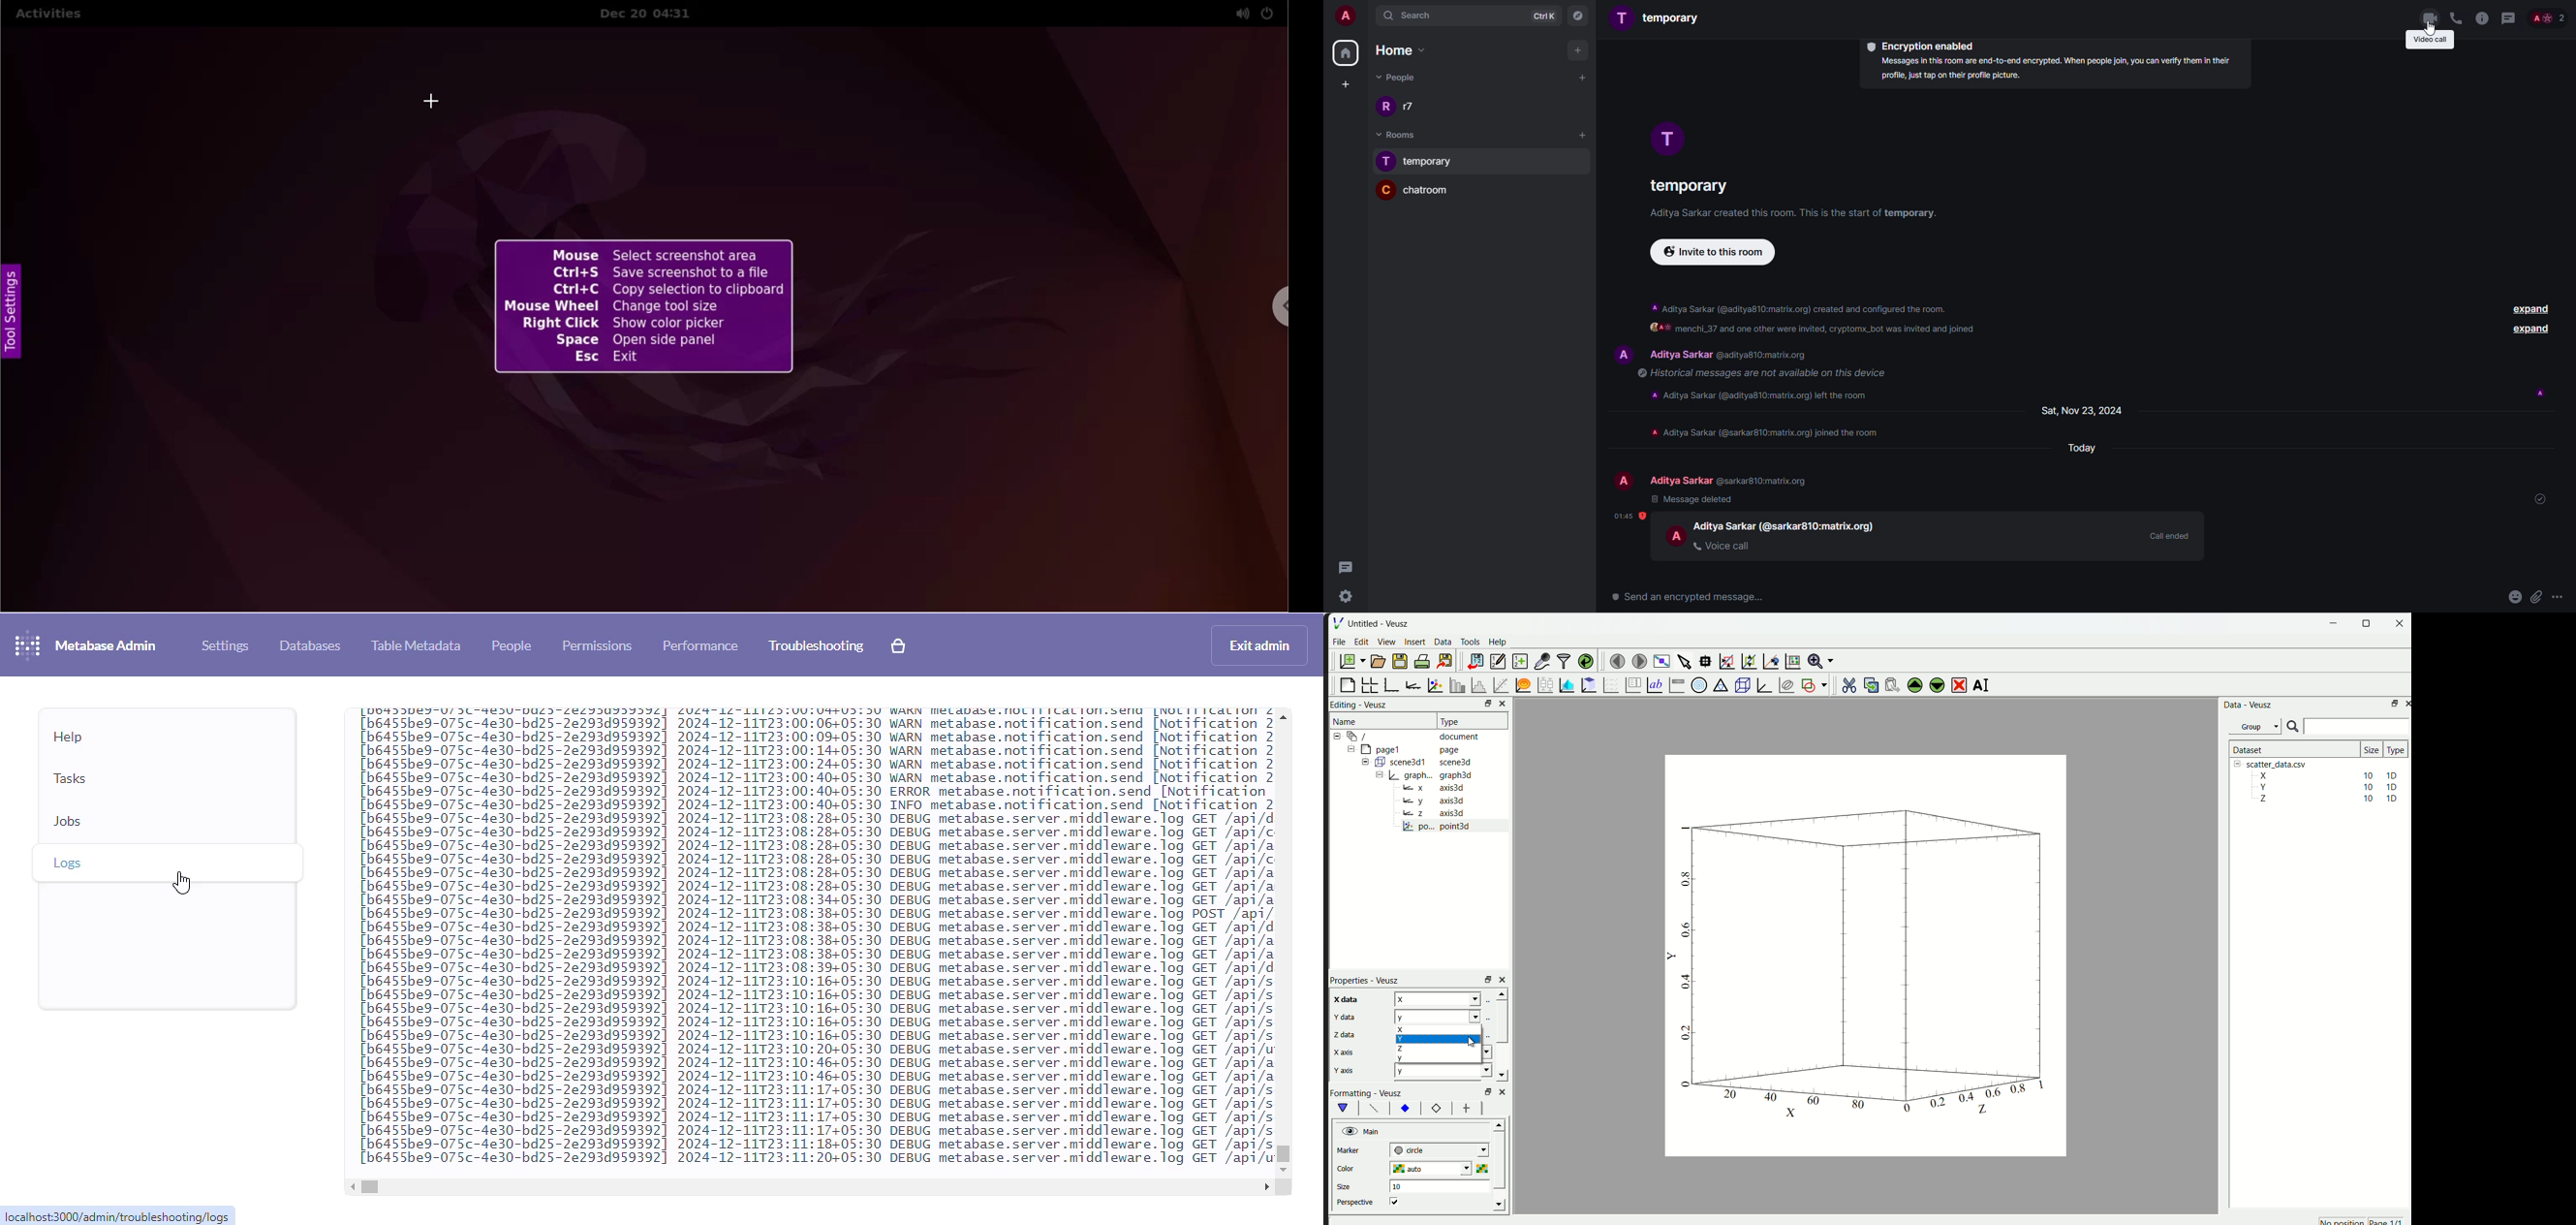 The width and height of the screenshot is (2576, 1232). What do you see at coordinates (183, 883) in the screenshot?
I see `cursor` at bounding box center [183, 883].